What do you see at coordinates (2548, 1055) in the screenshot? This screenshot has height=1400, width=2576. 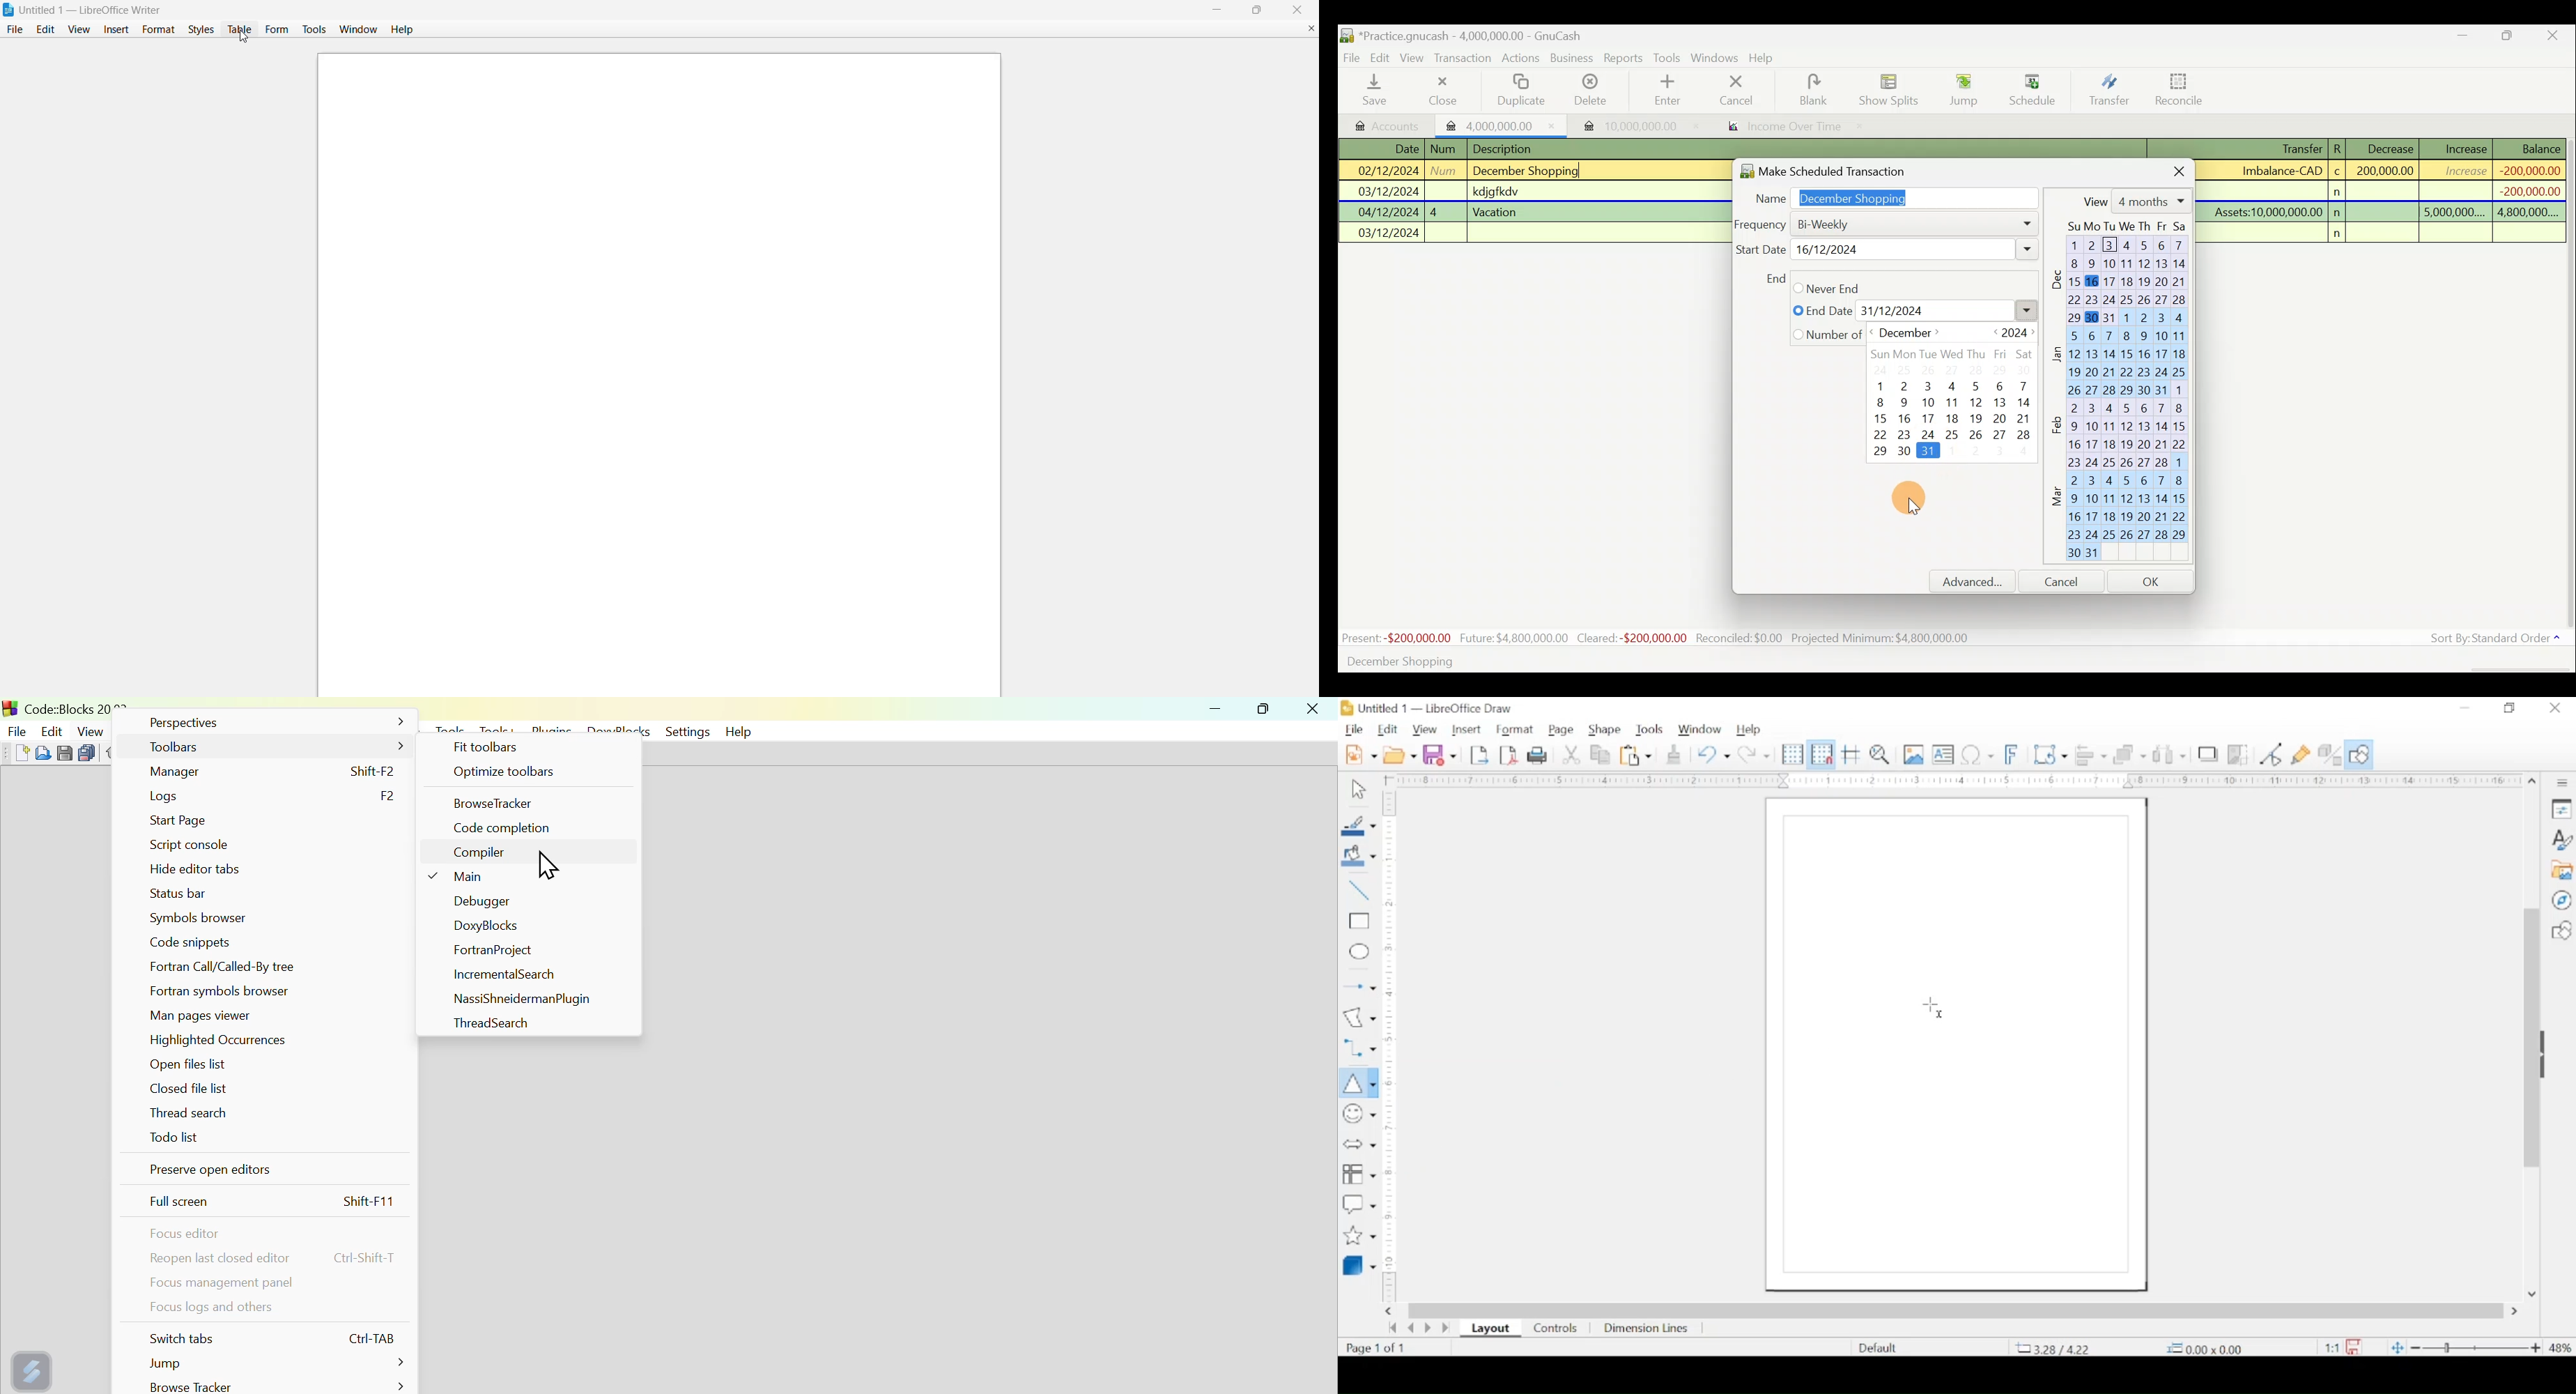 I see `drag handle` at bounding box center [2548, 1055].